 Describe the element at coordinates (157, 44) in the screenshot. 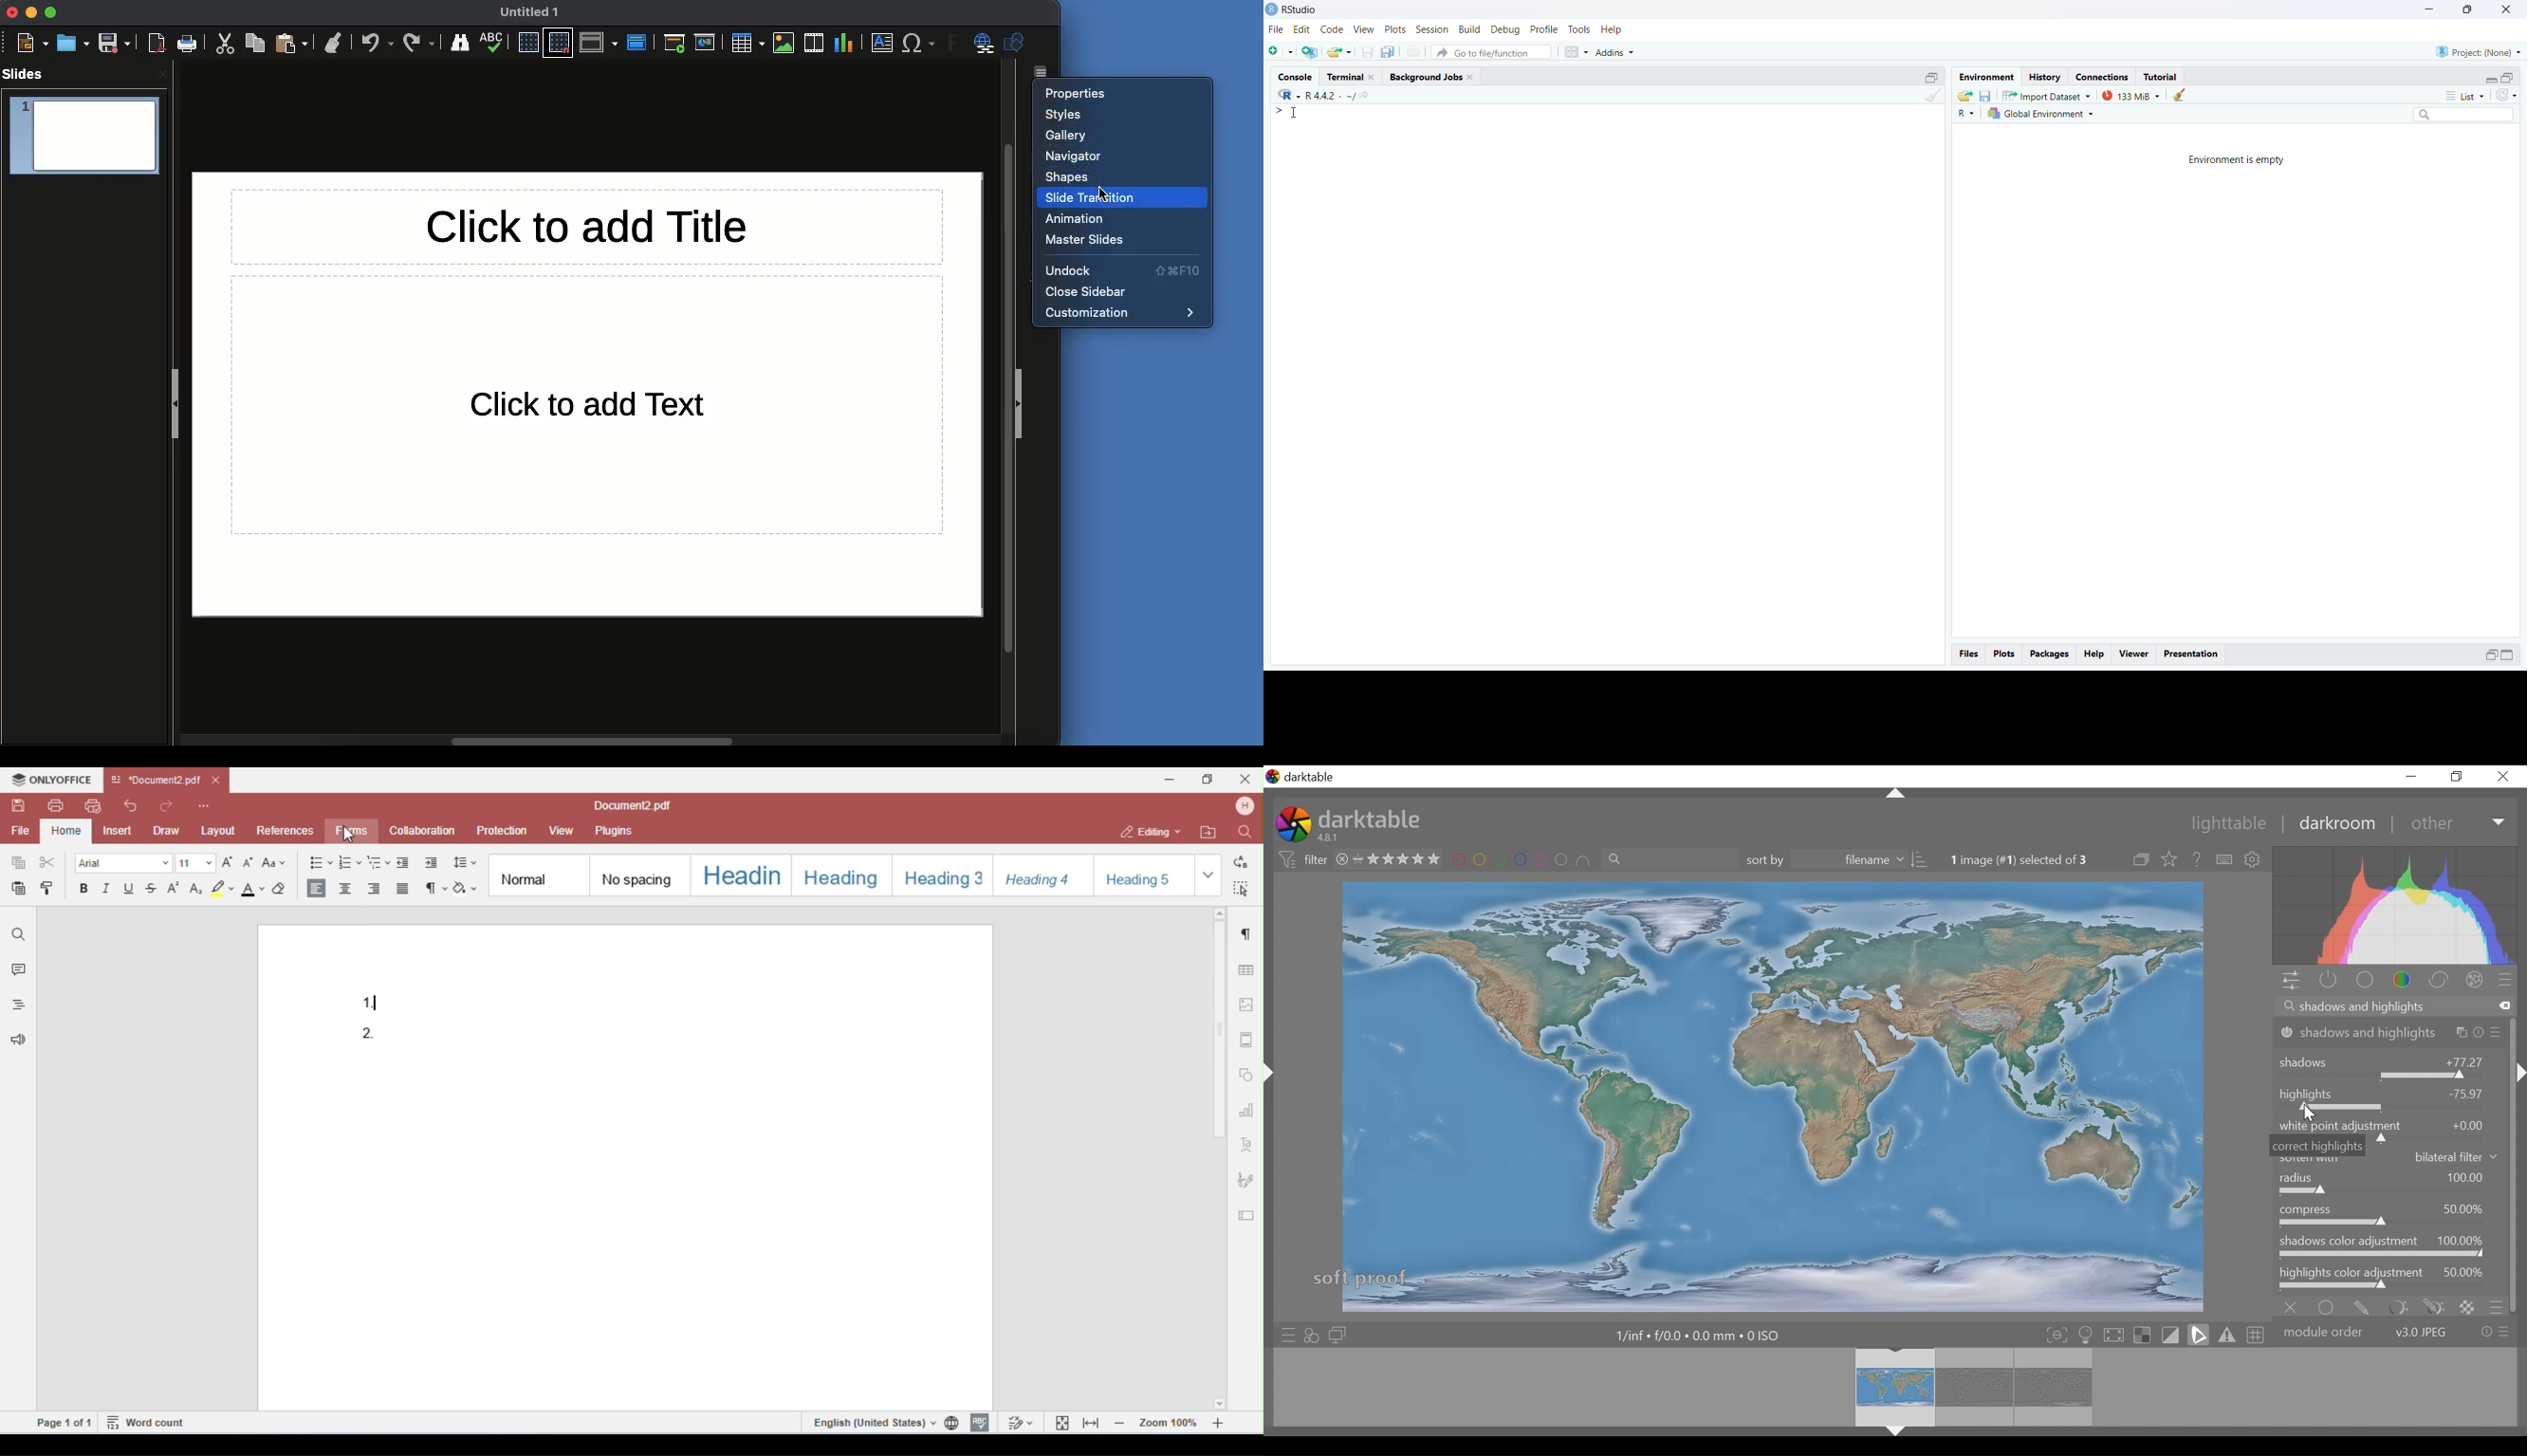

I see `Export as PDF` at that location.